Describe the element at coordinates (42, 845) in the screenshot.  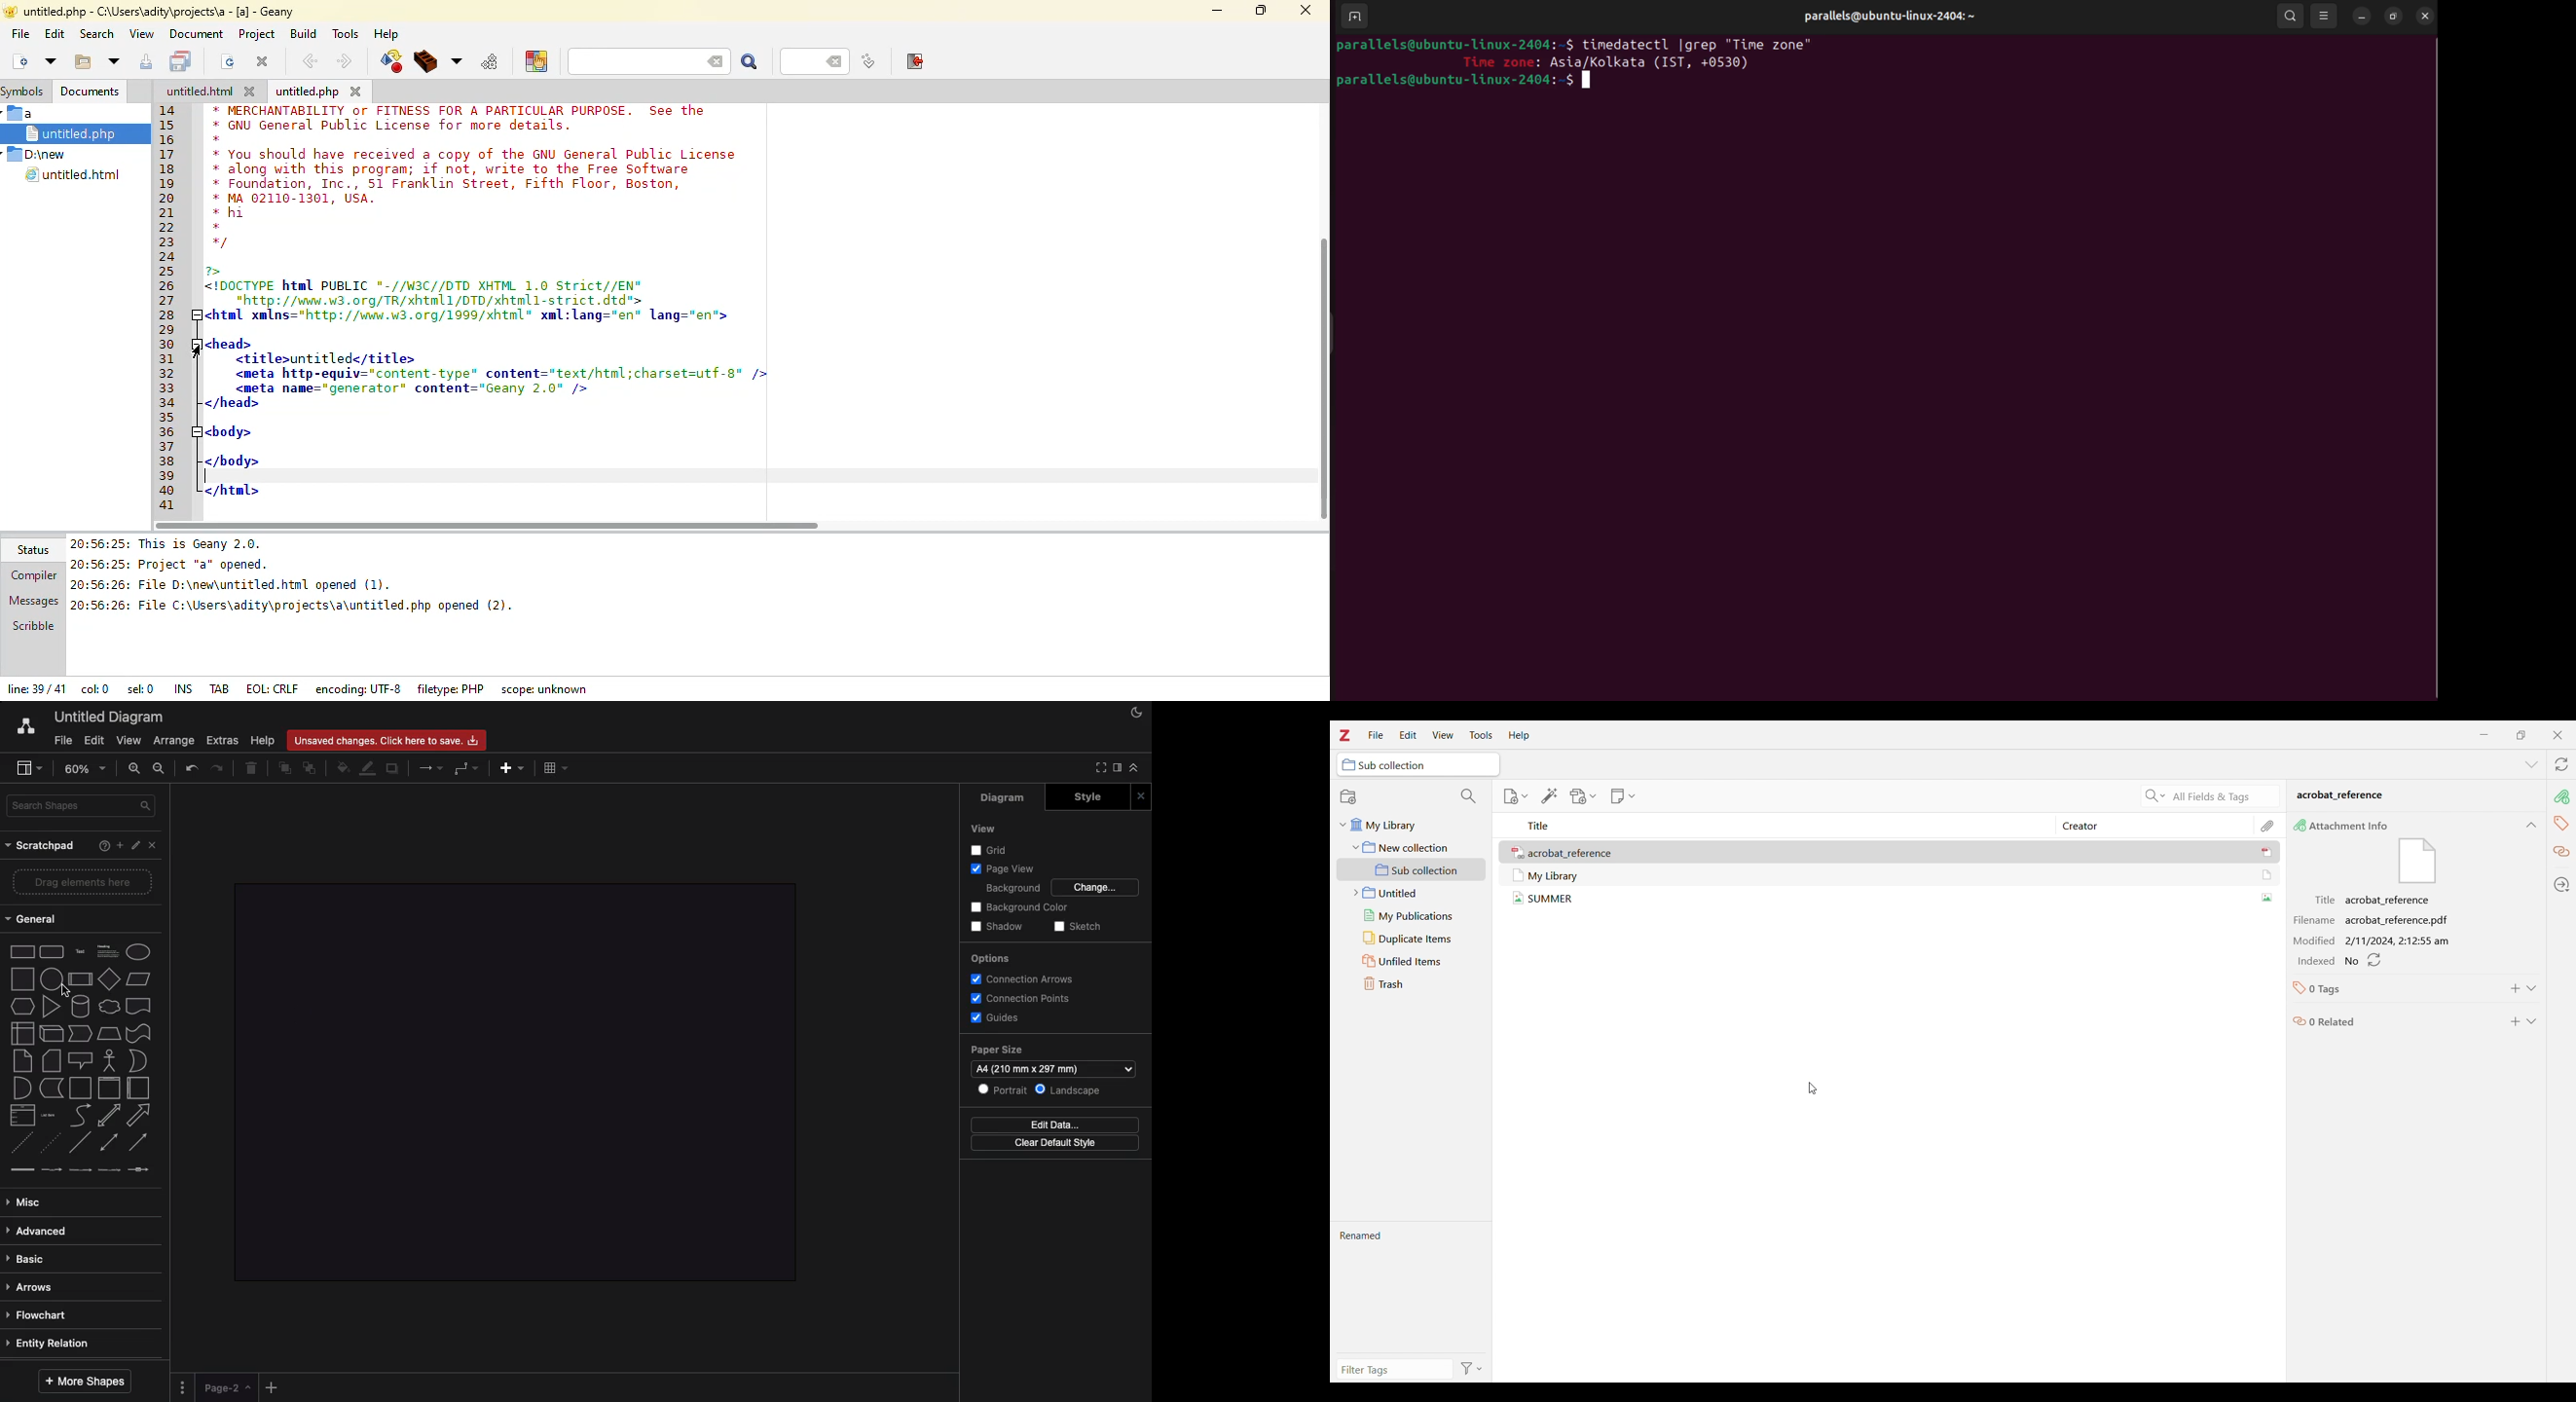
I see `Scratchpad ` at that location.